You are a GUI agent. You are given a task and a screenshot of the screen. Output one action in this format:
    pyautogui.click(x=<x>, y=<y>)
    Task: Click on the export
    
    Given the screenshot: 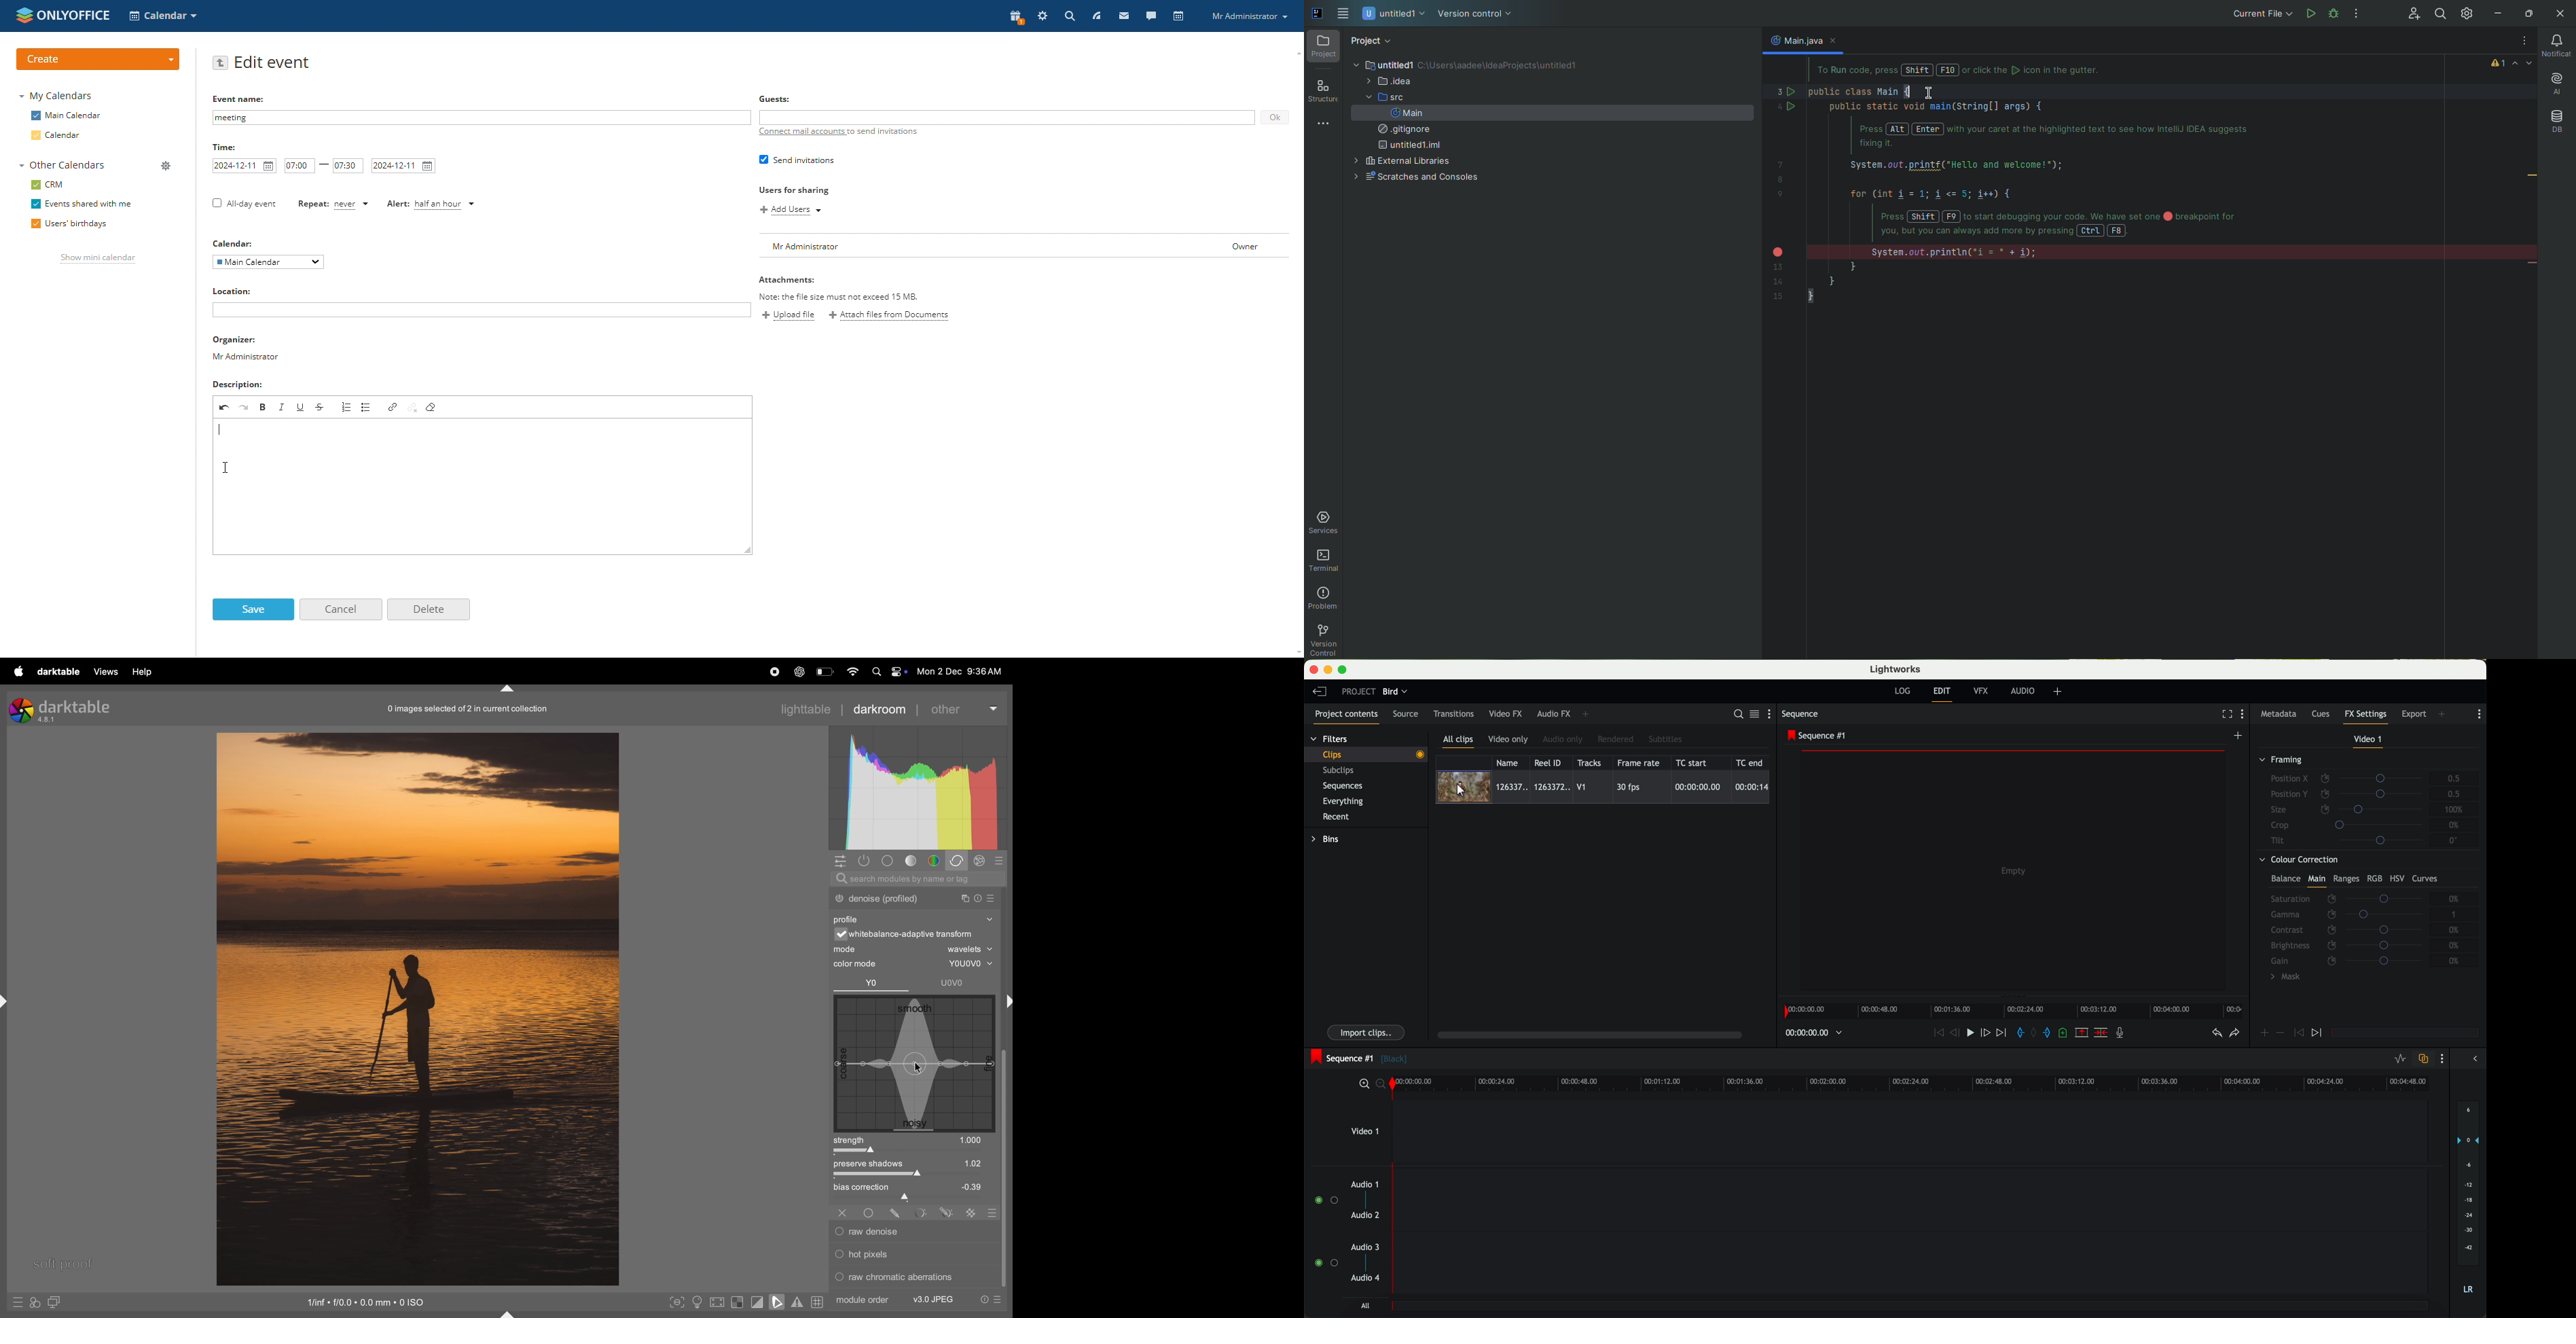 What is the action you would take?
    pyautogui.click(x=2415, y=715)
    